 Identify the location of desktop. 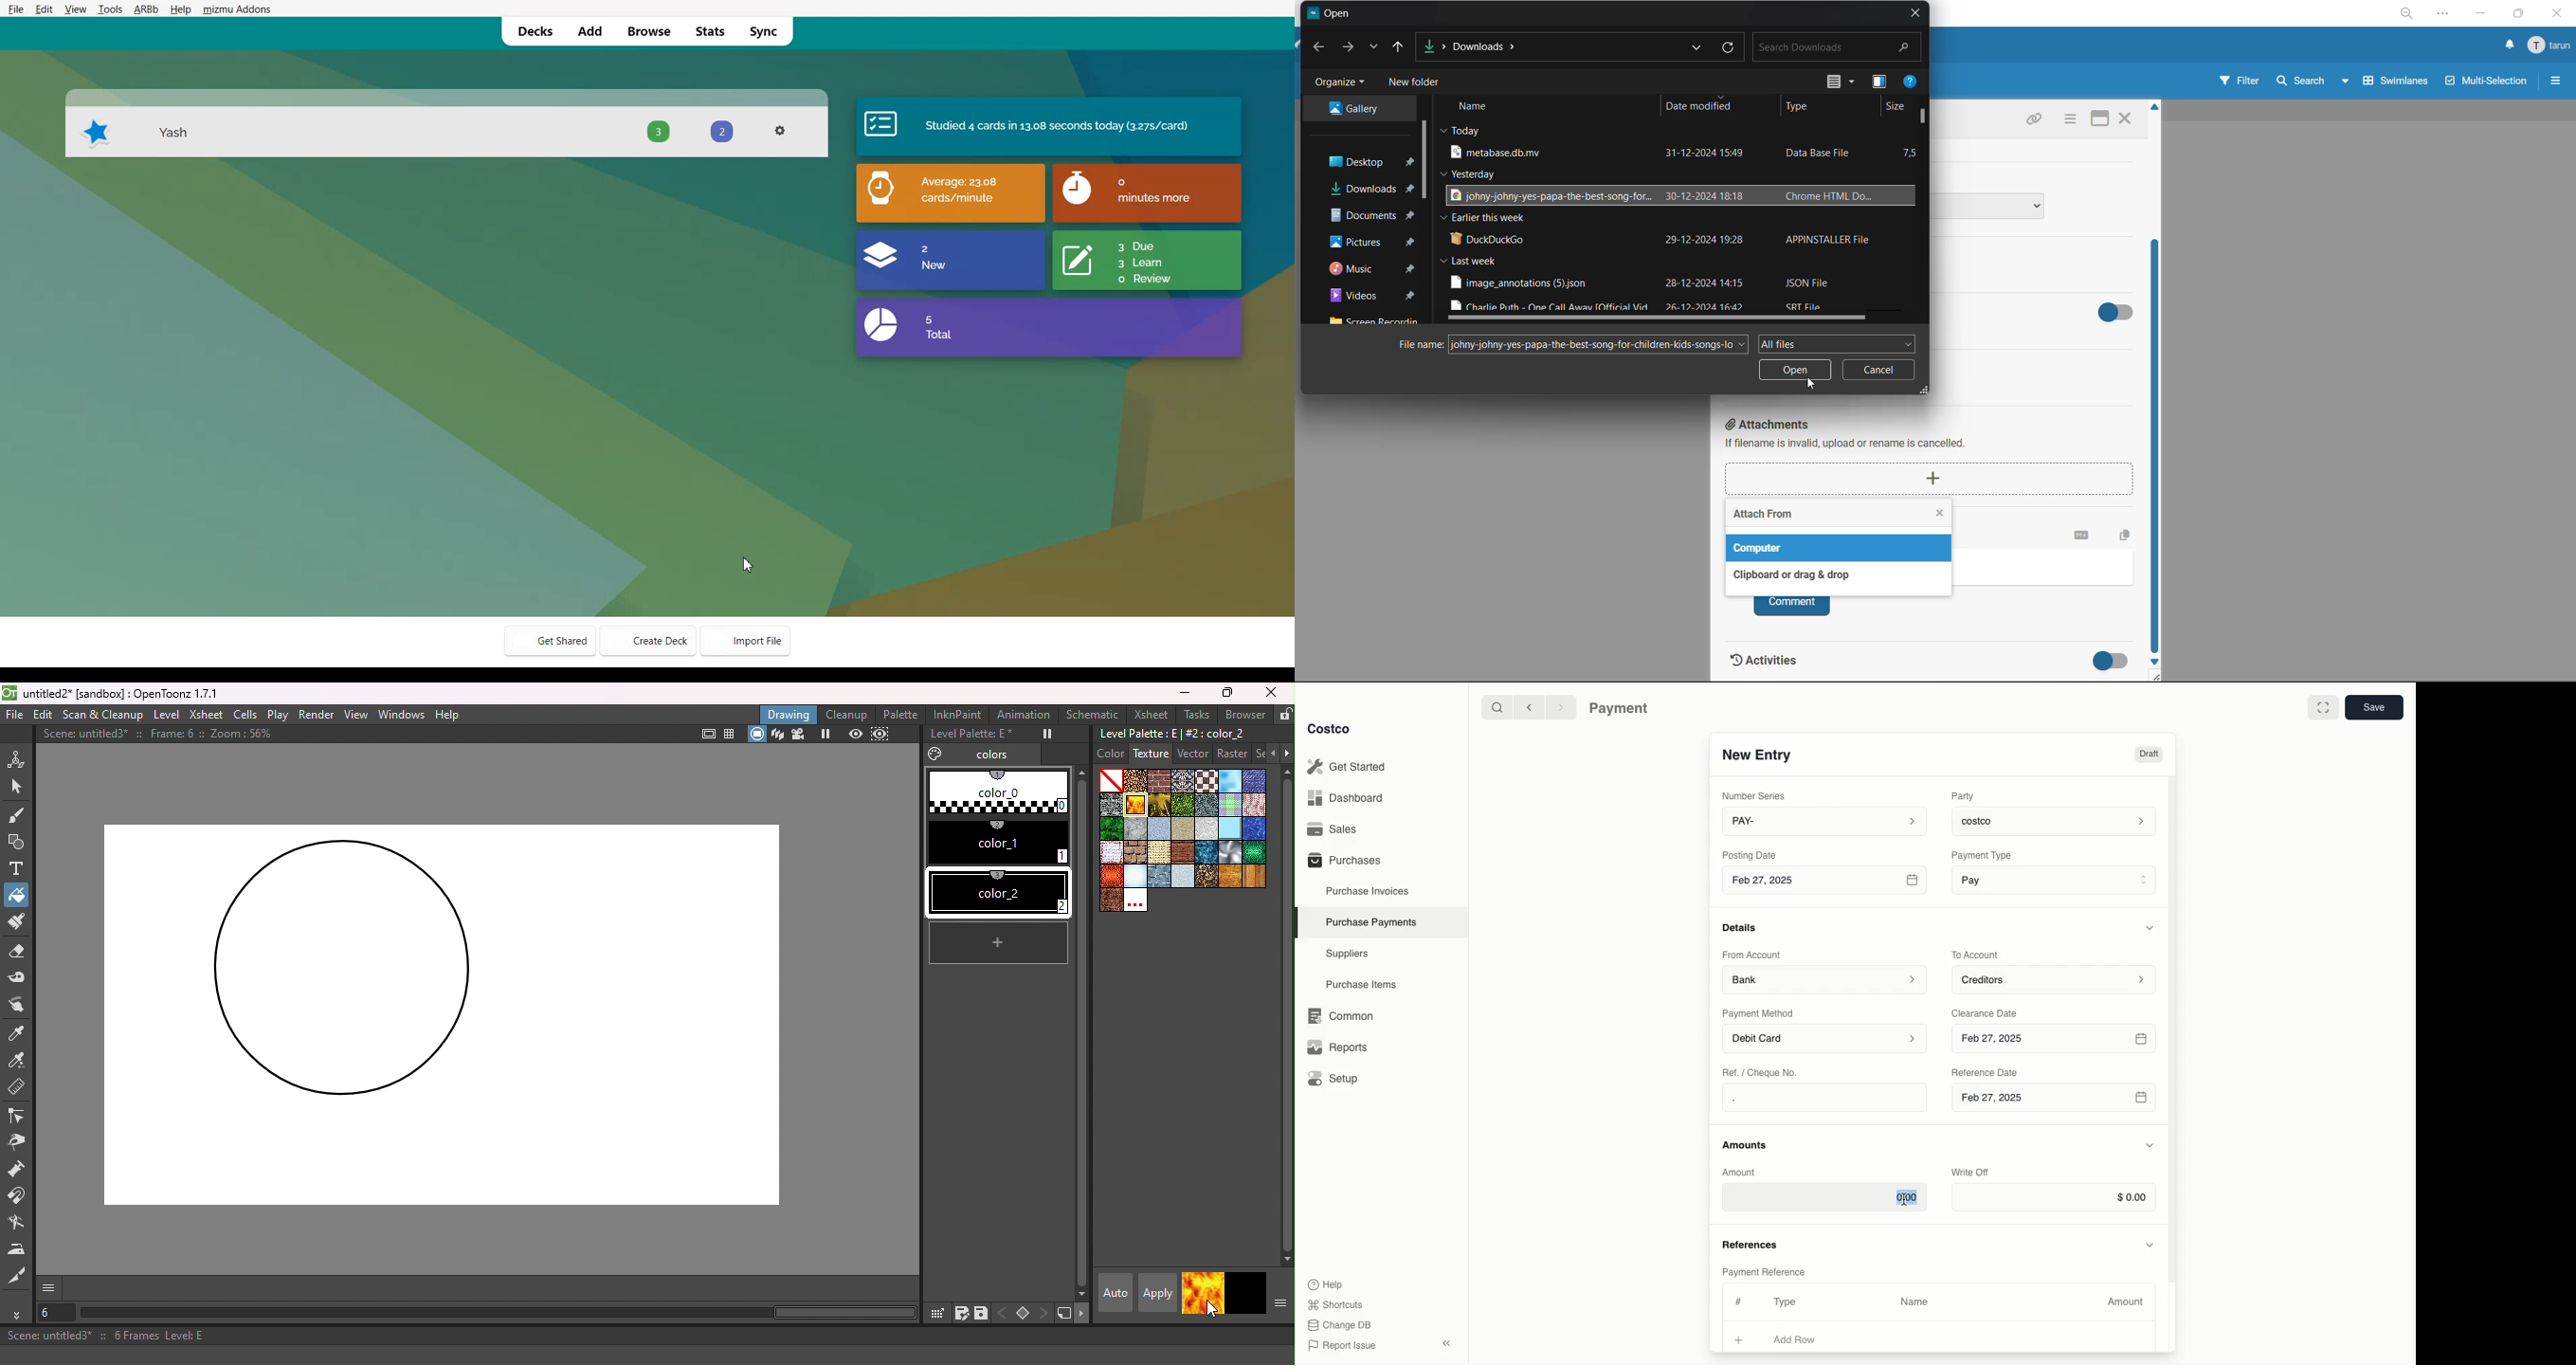
(1358, 161).